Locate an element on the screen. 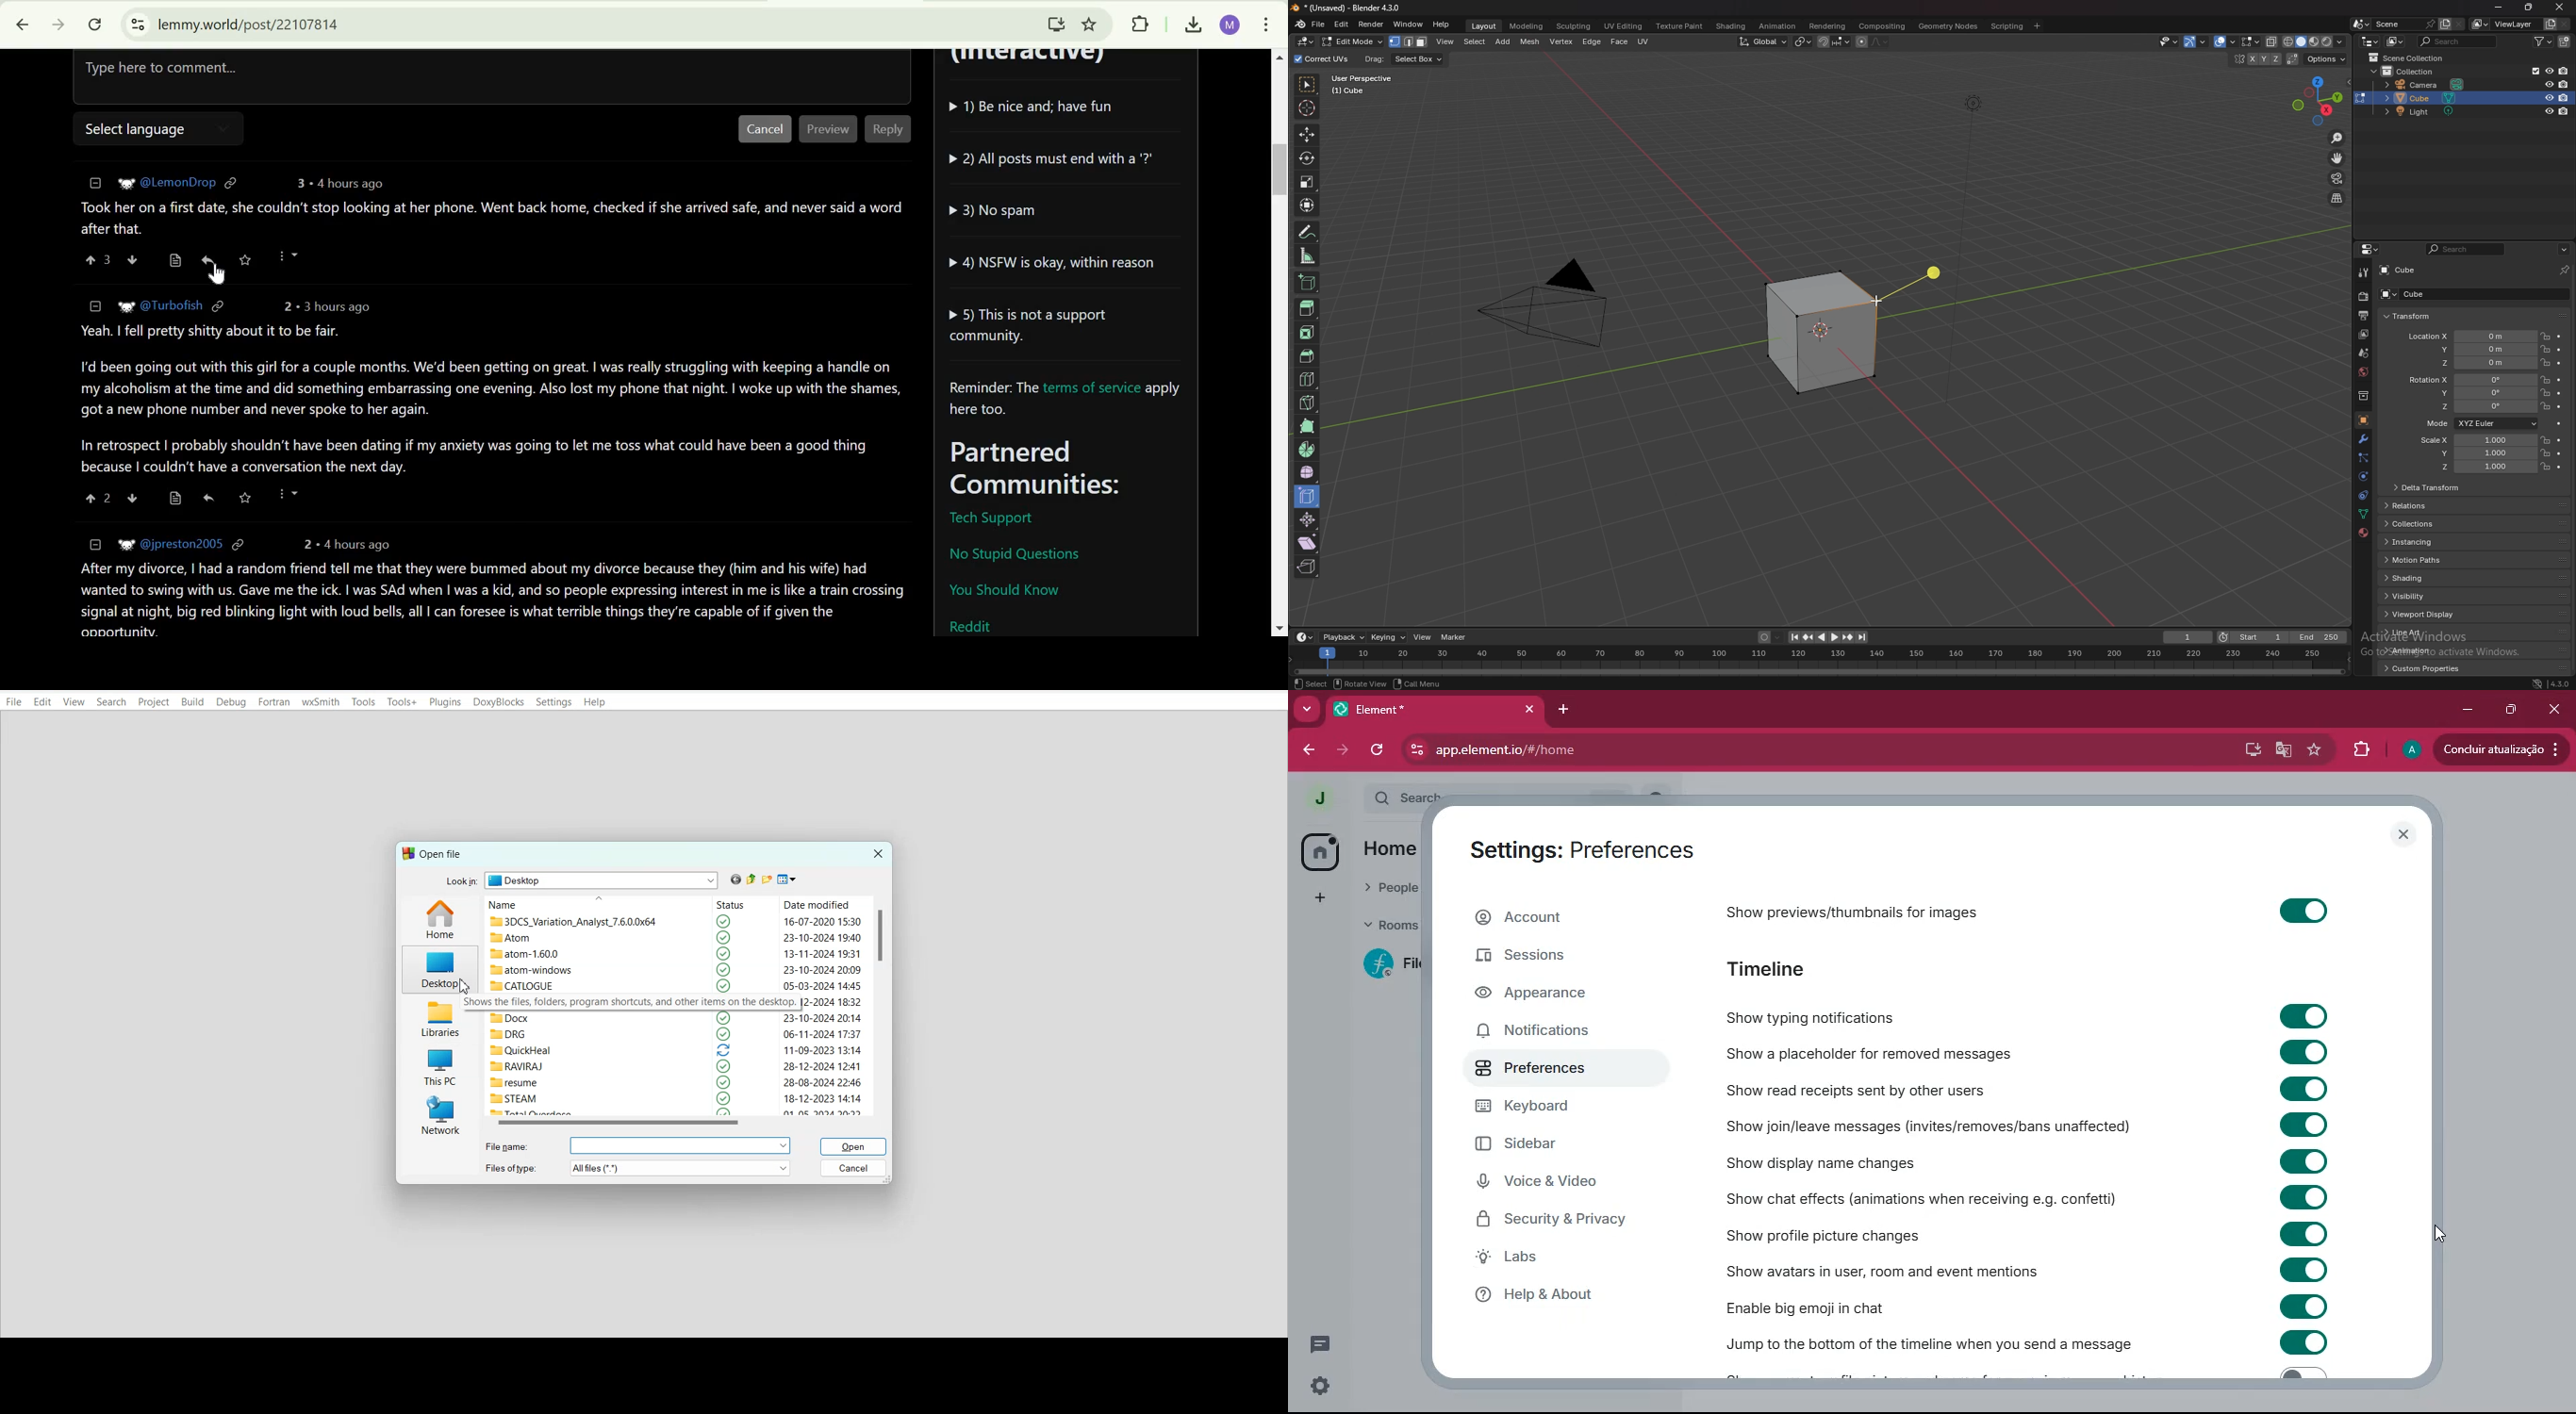  scripting is located at coordinates (2005, 26).